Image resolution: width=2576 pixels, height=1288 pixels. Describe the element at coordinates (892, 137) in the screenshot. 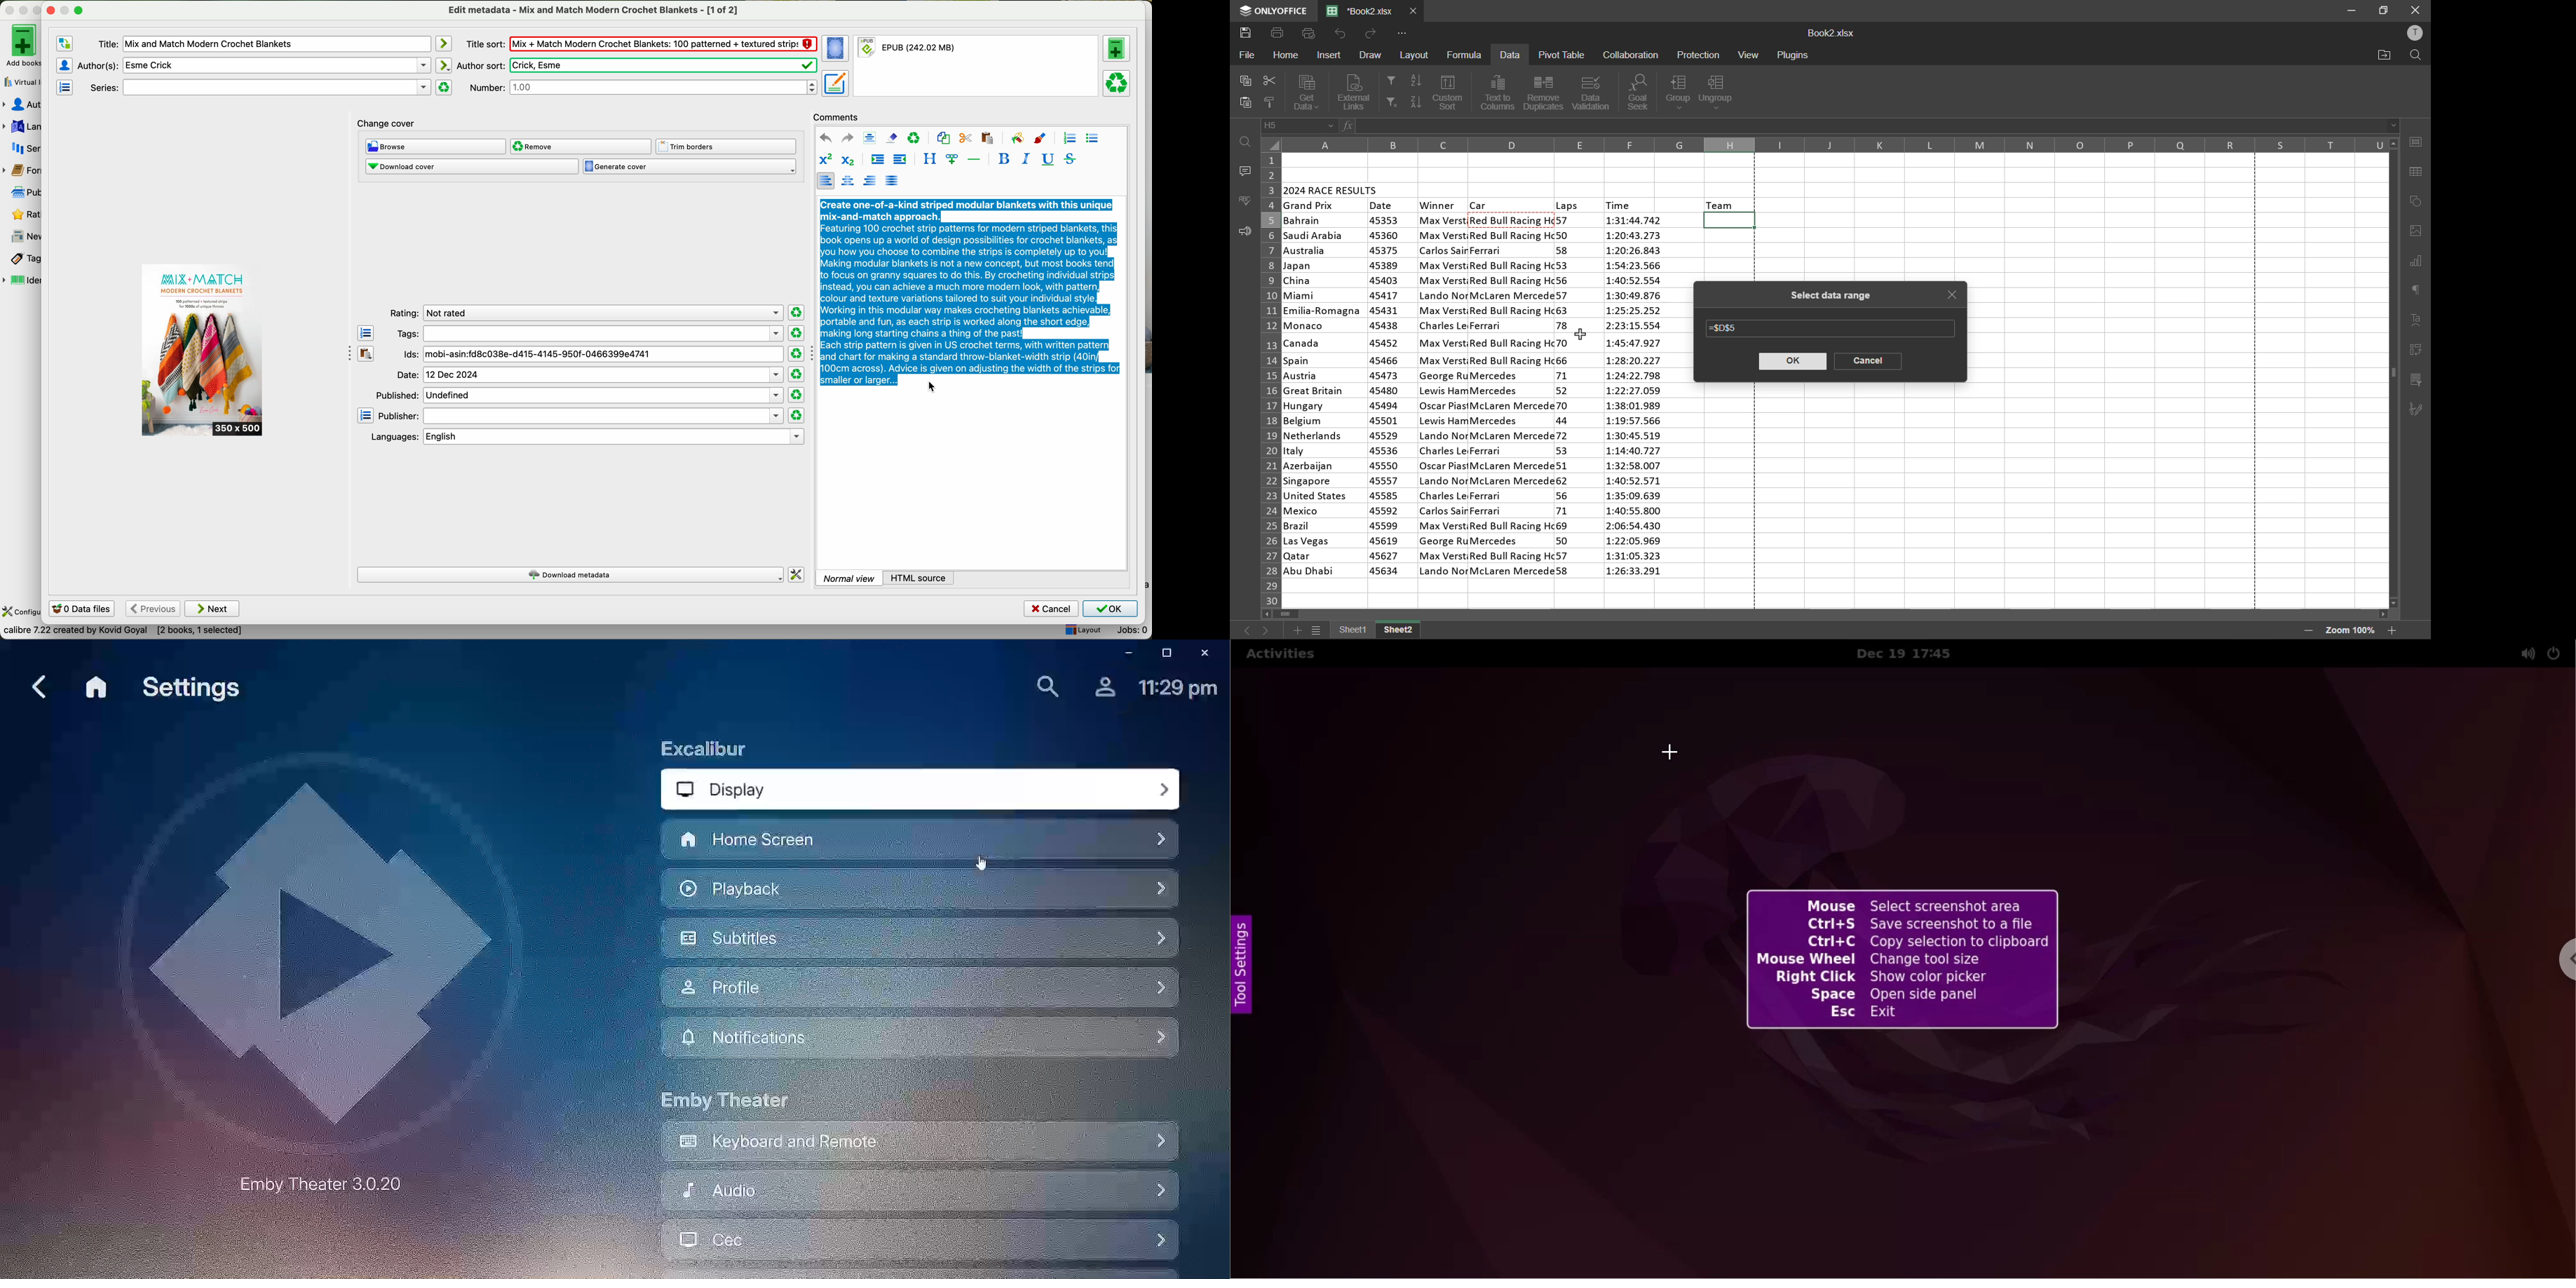

I see `remove formatting` at that location.